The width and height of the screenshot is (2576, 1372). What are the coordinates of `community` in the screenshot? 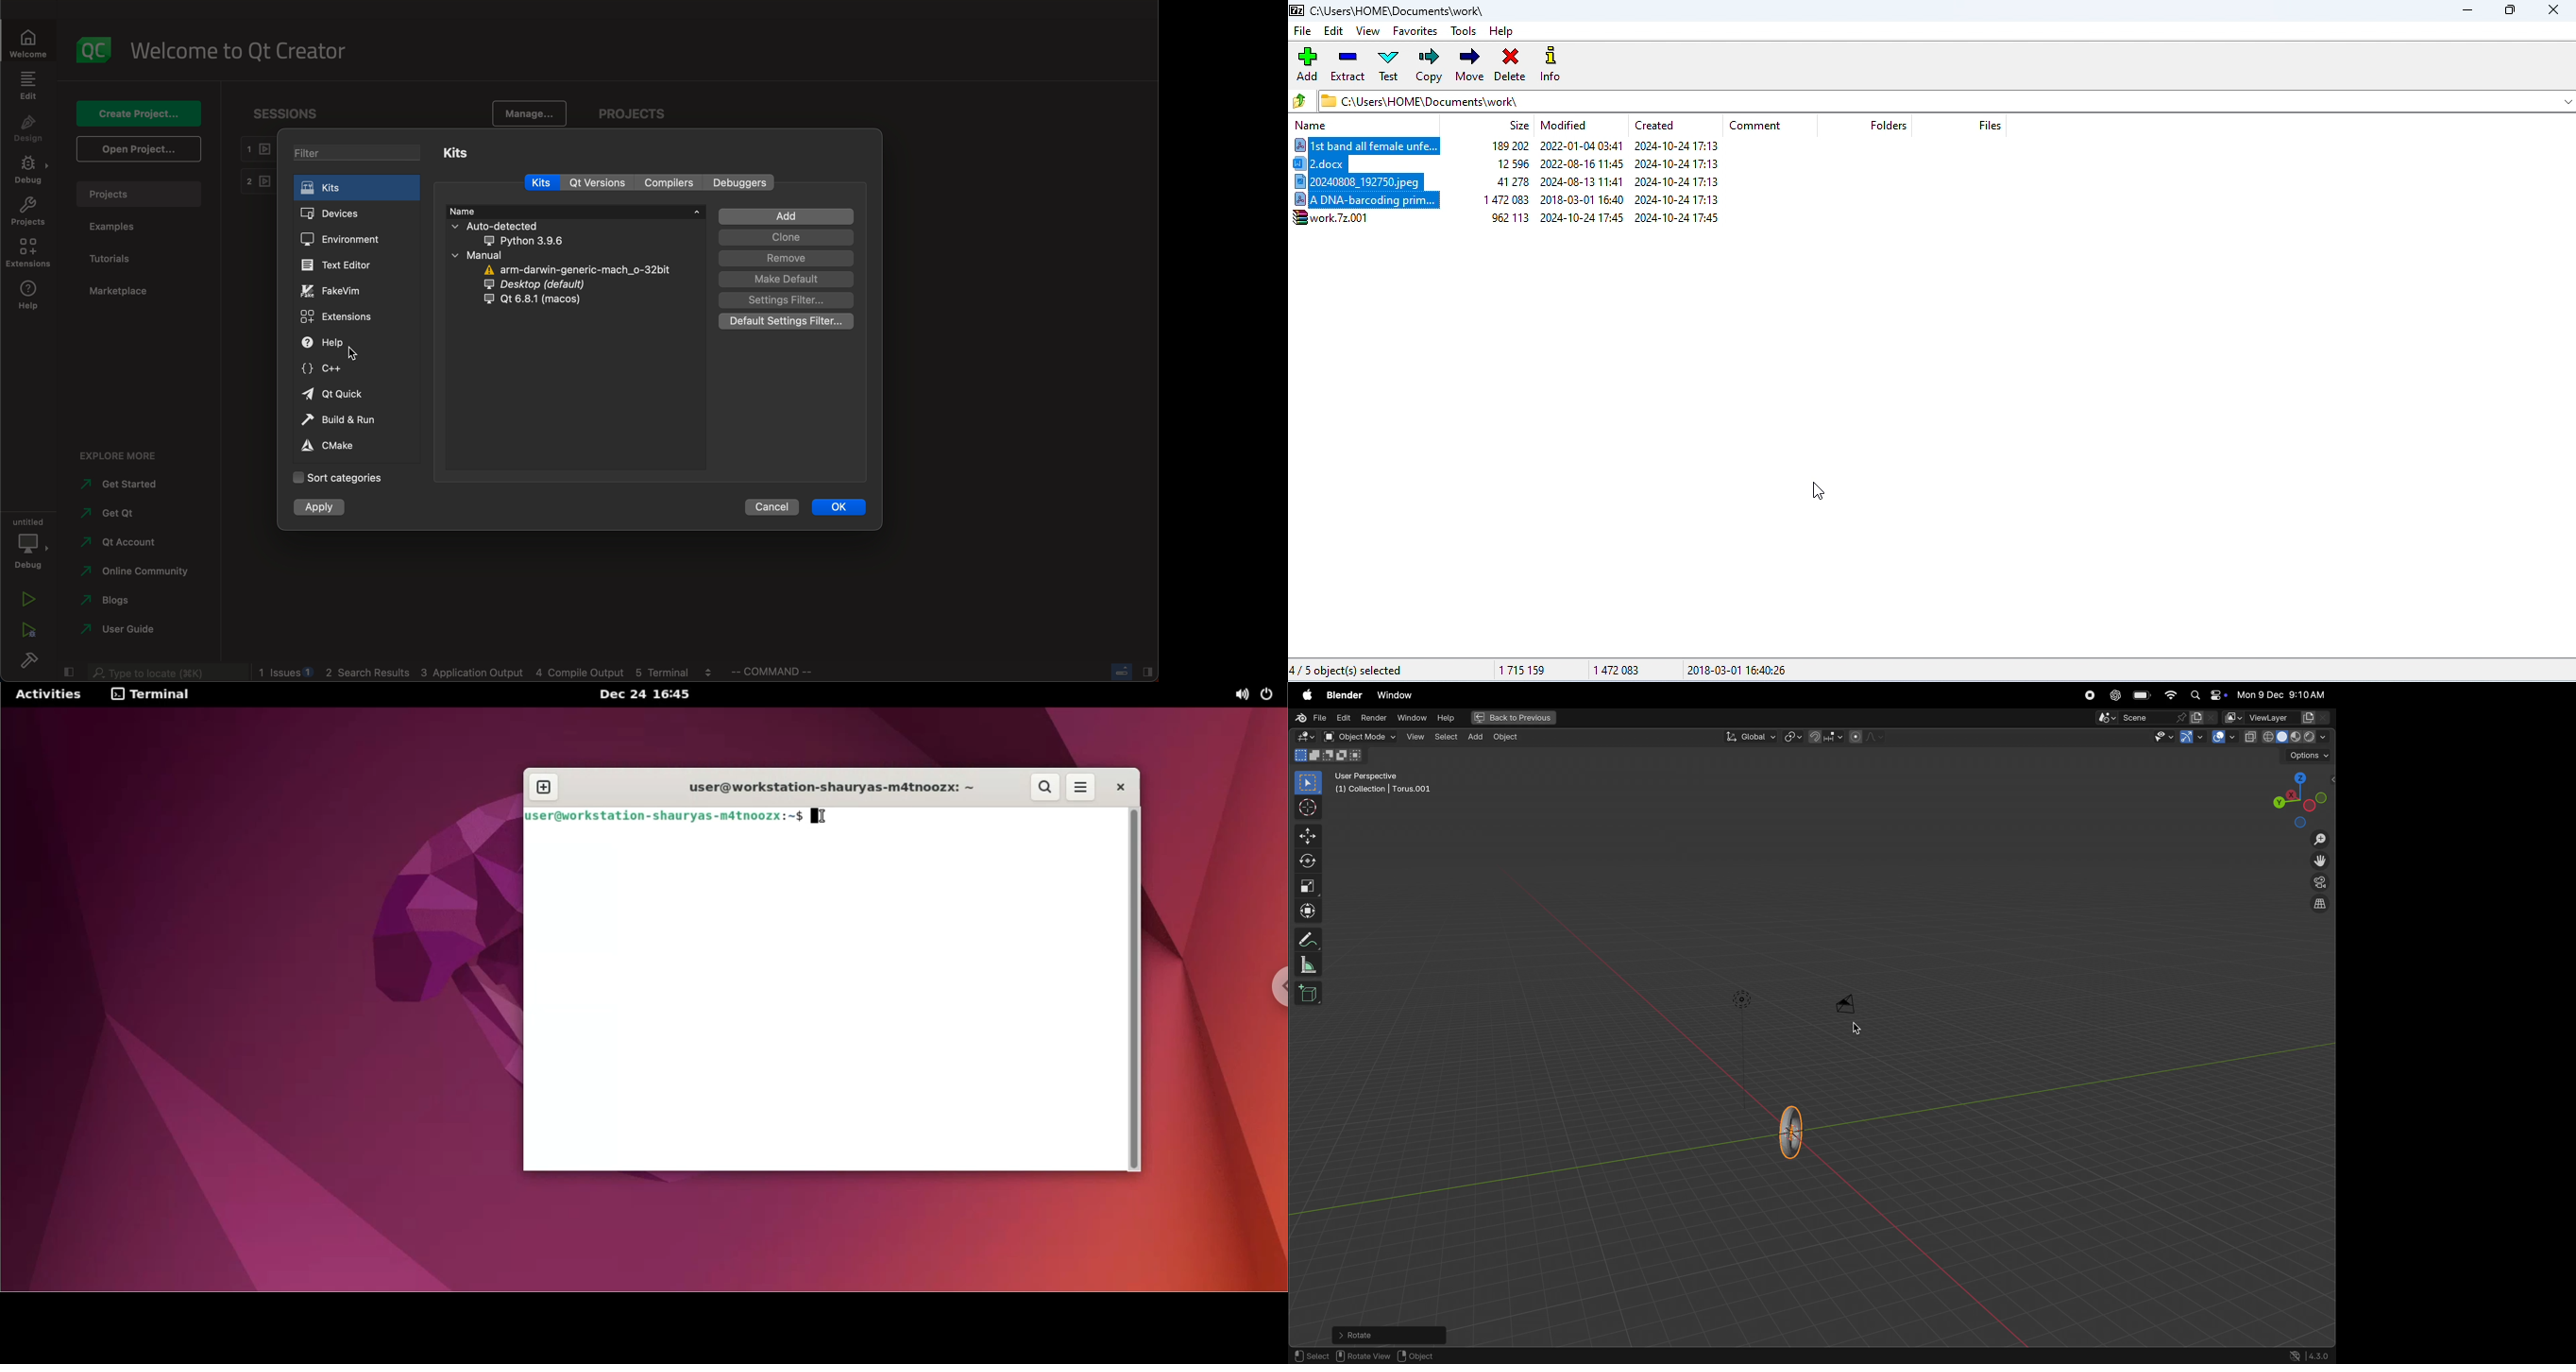 It's located at (135, 573).